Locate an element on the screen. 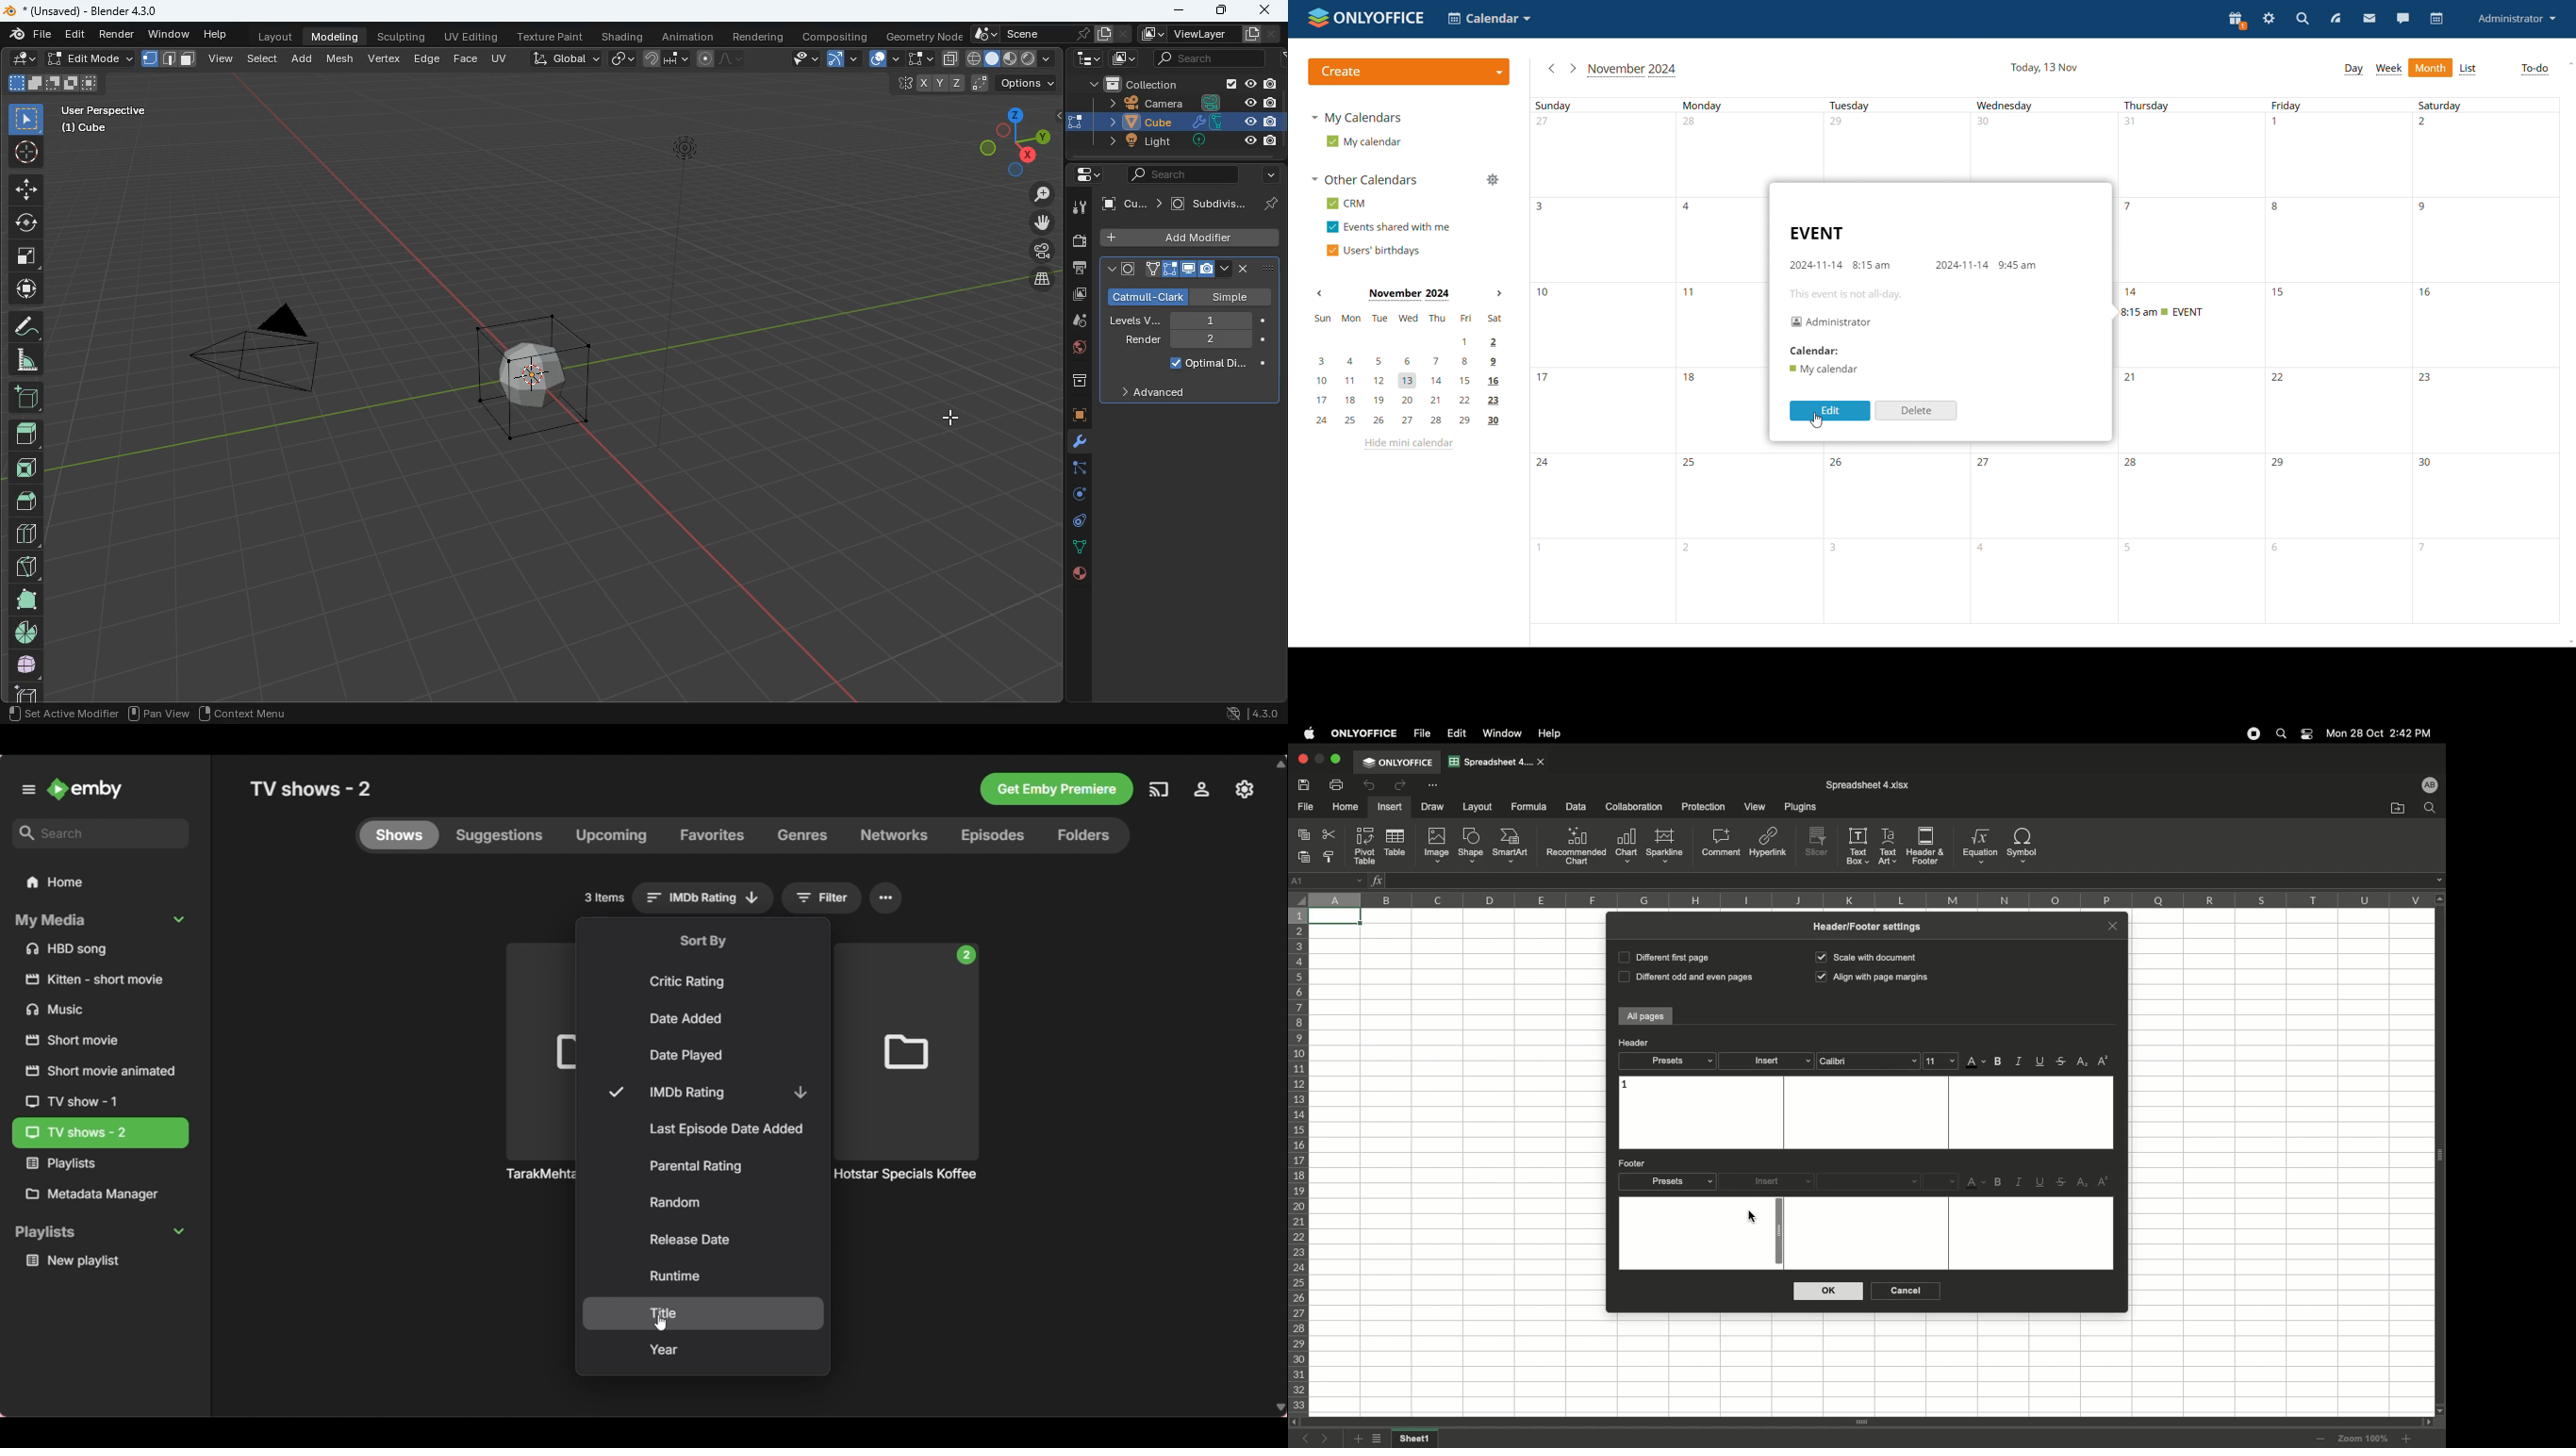 This screenshot has height=1456, width=2576. Superscript is located at coordinates (2104, 1061).